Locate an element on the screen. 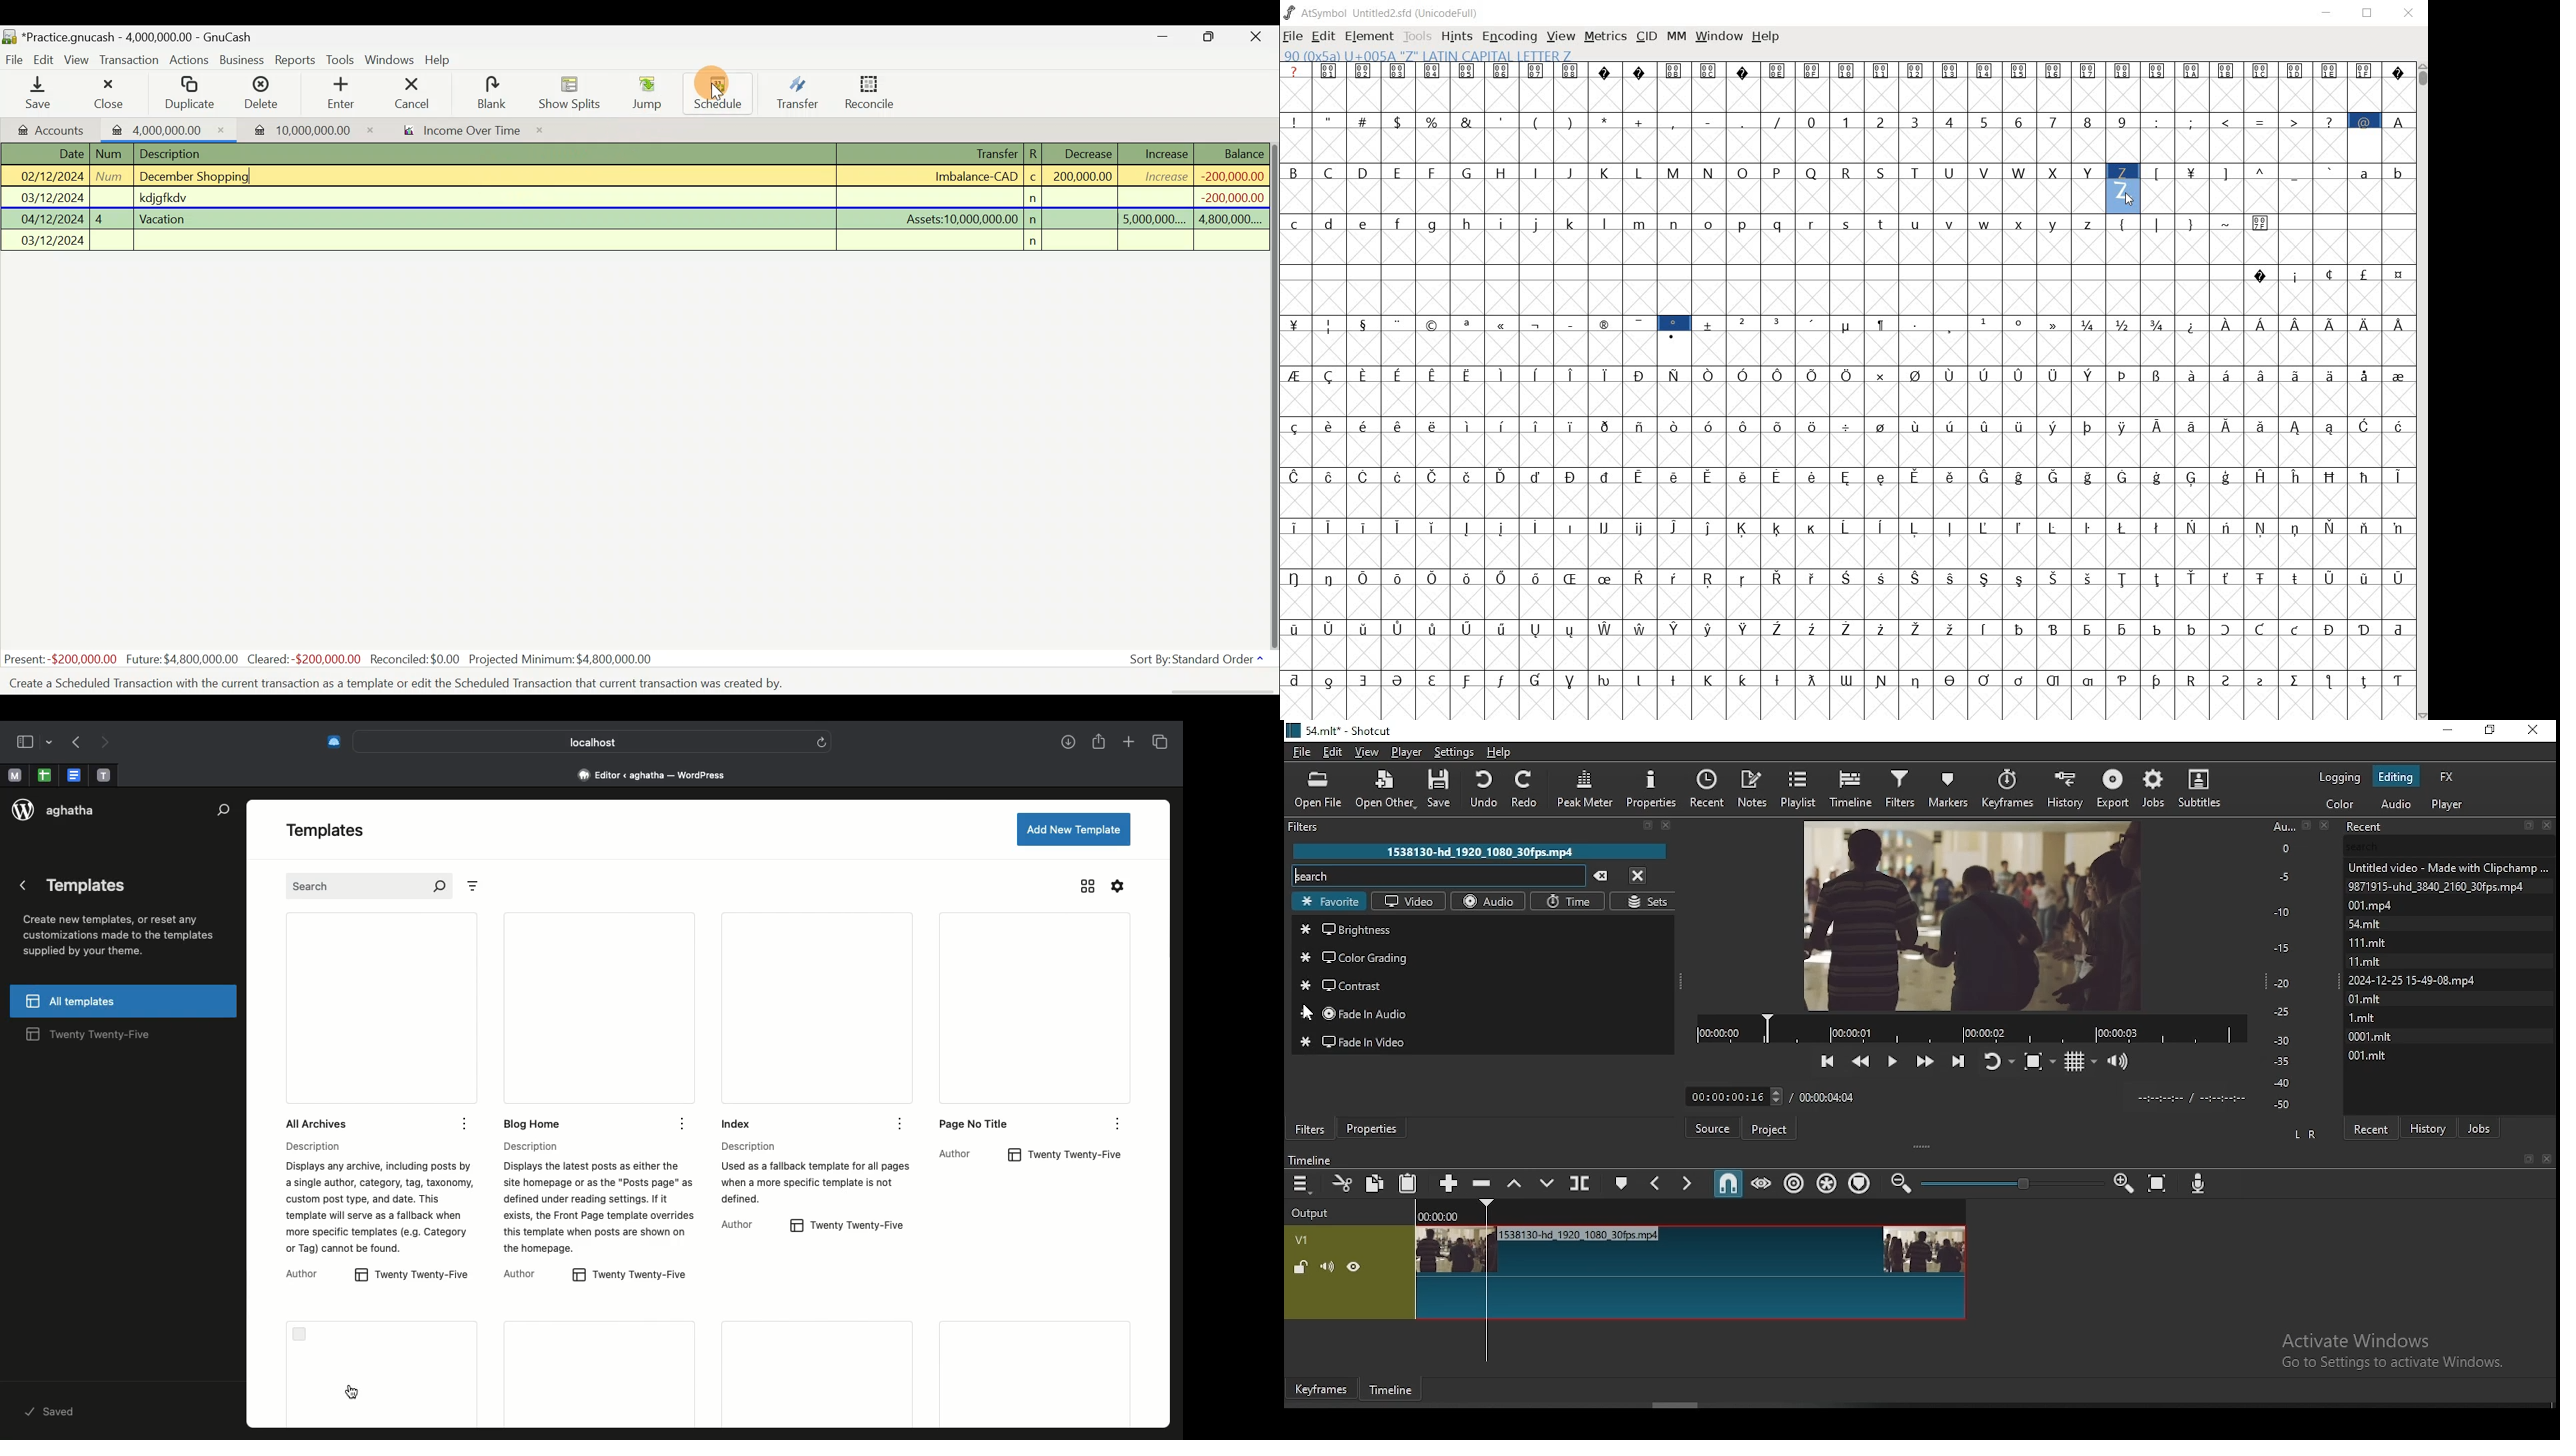 The height and width of the screenshot is (1456, 2576). Untitled video - Made with Clipchamp . is located at coordinates (2447, 866).